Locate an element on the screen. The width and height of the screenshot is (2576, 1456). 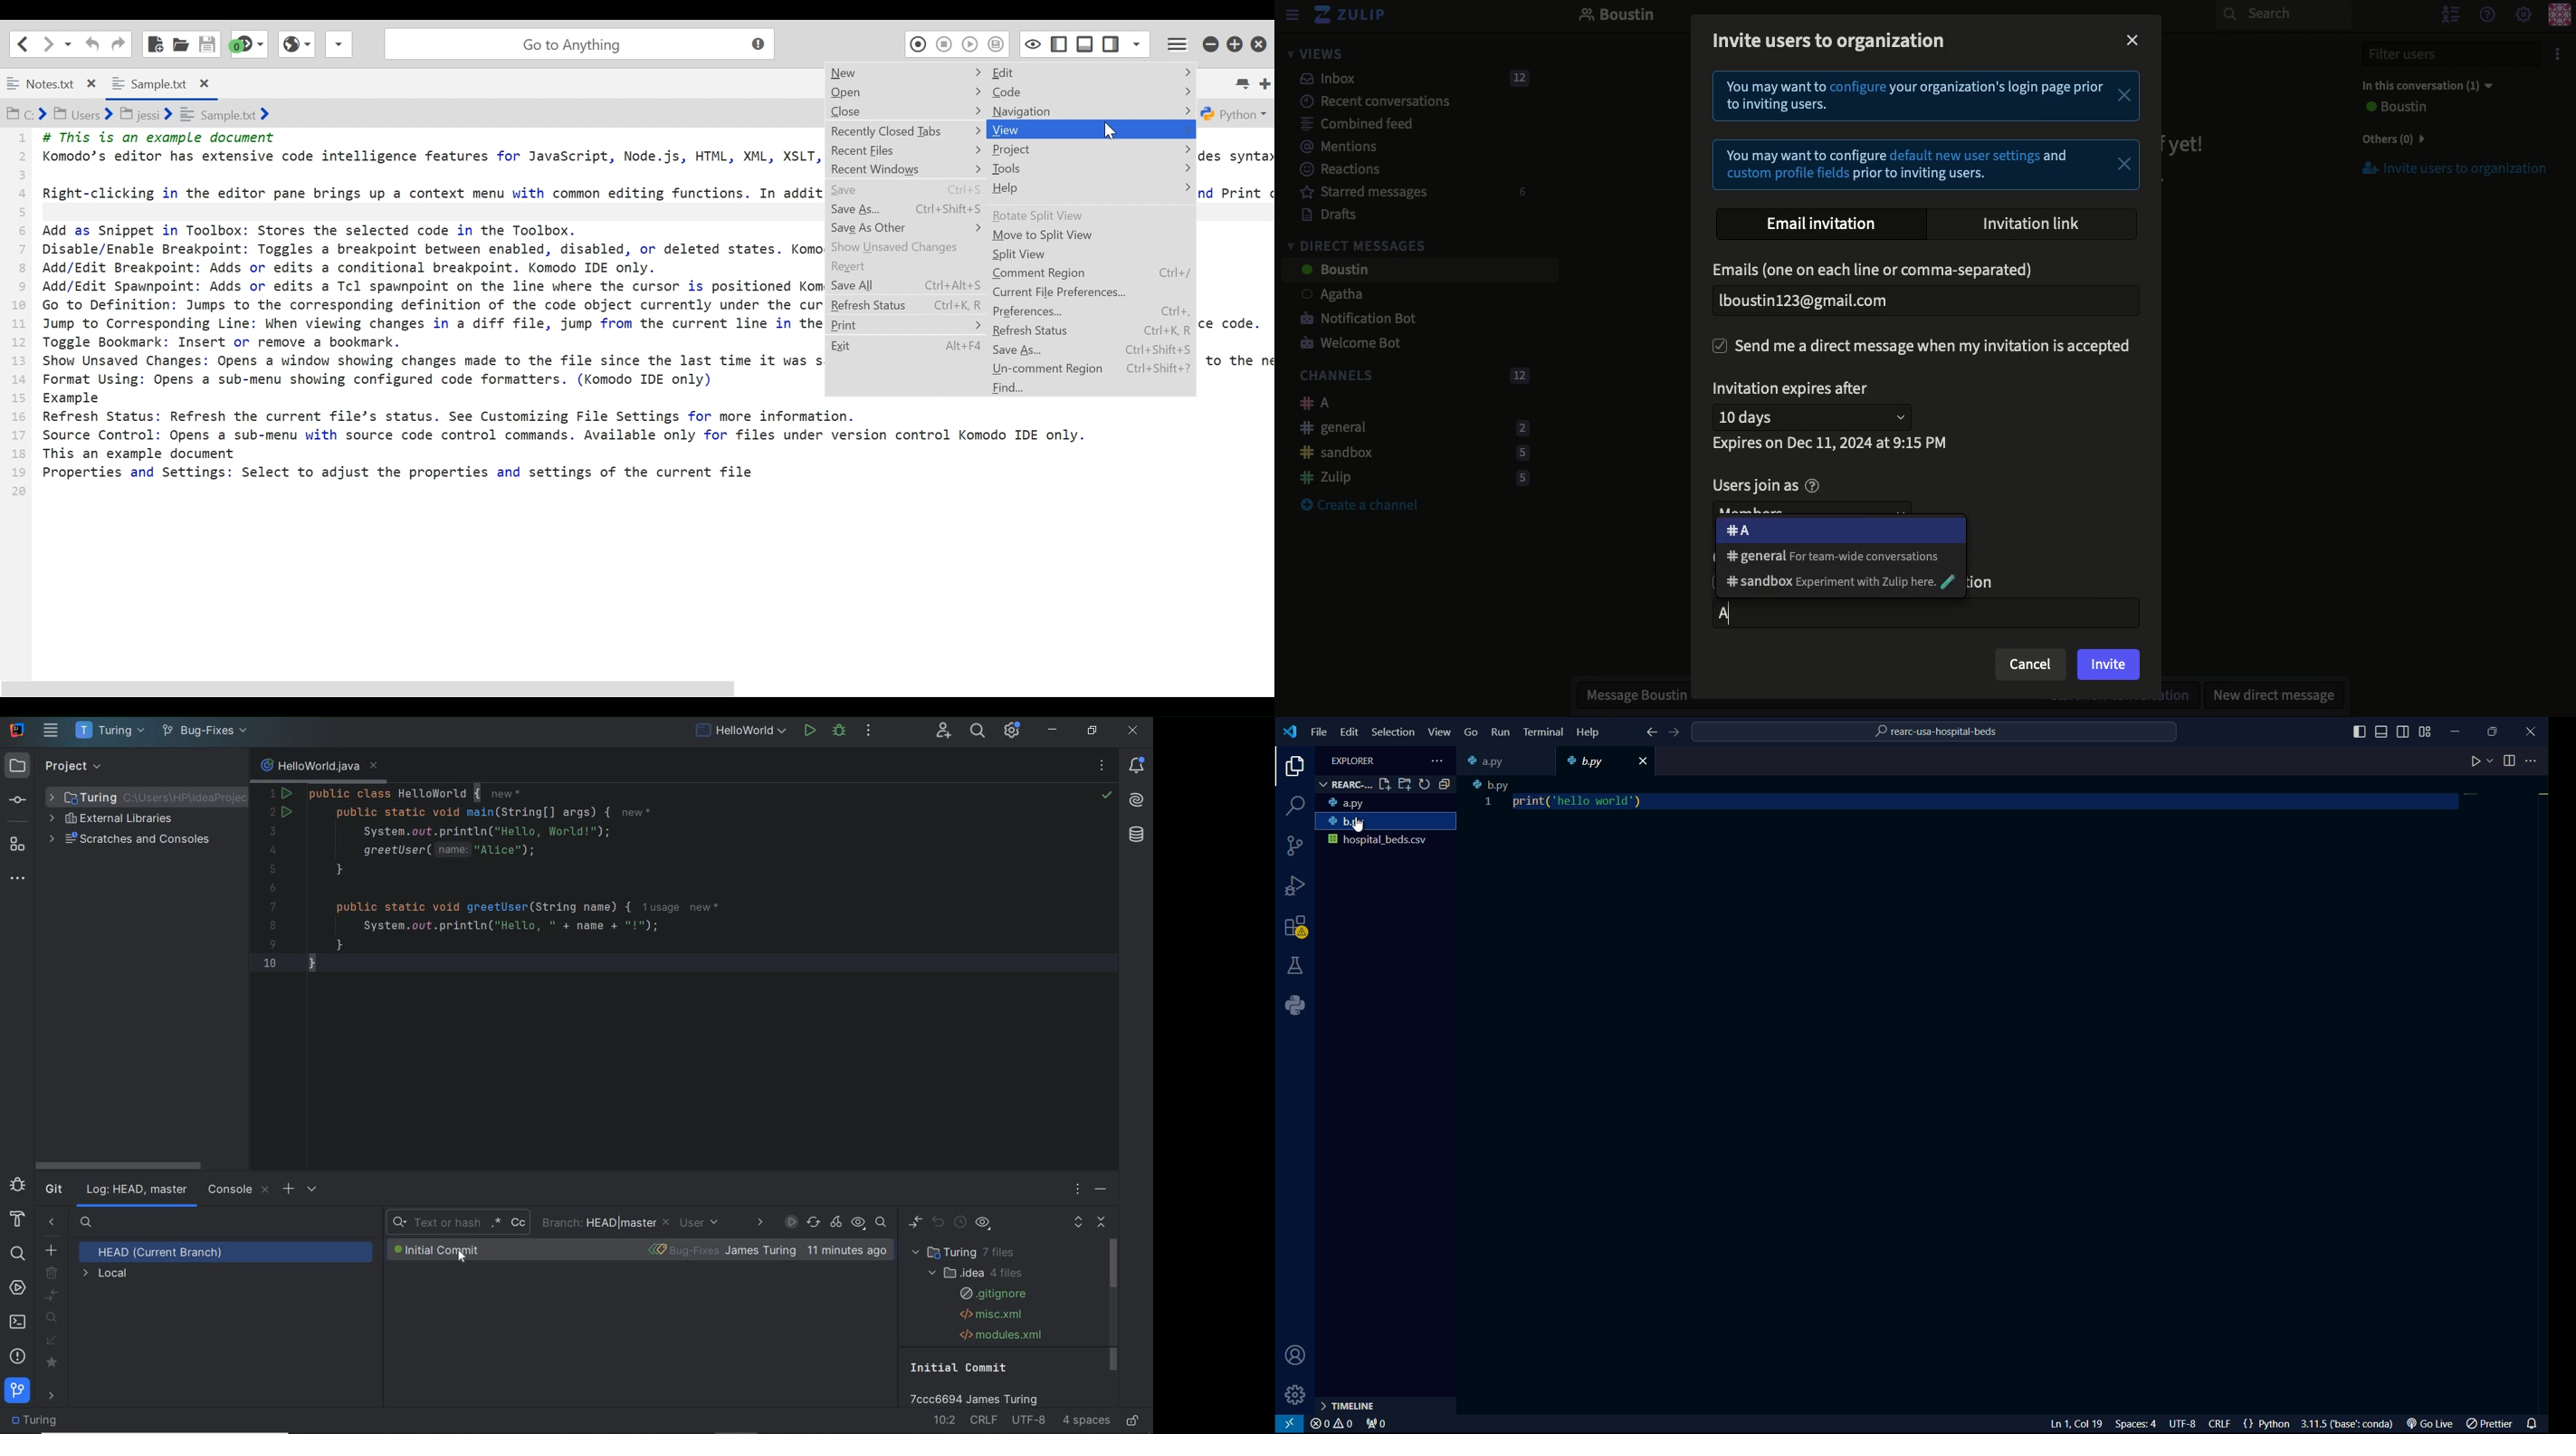
Channels is located at coordinates (1410, 377).